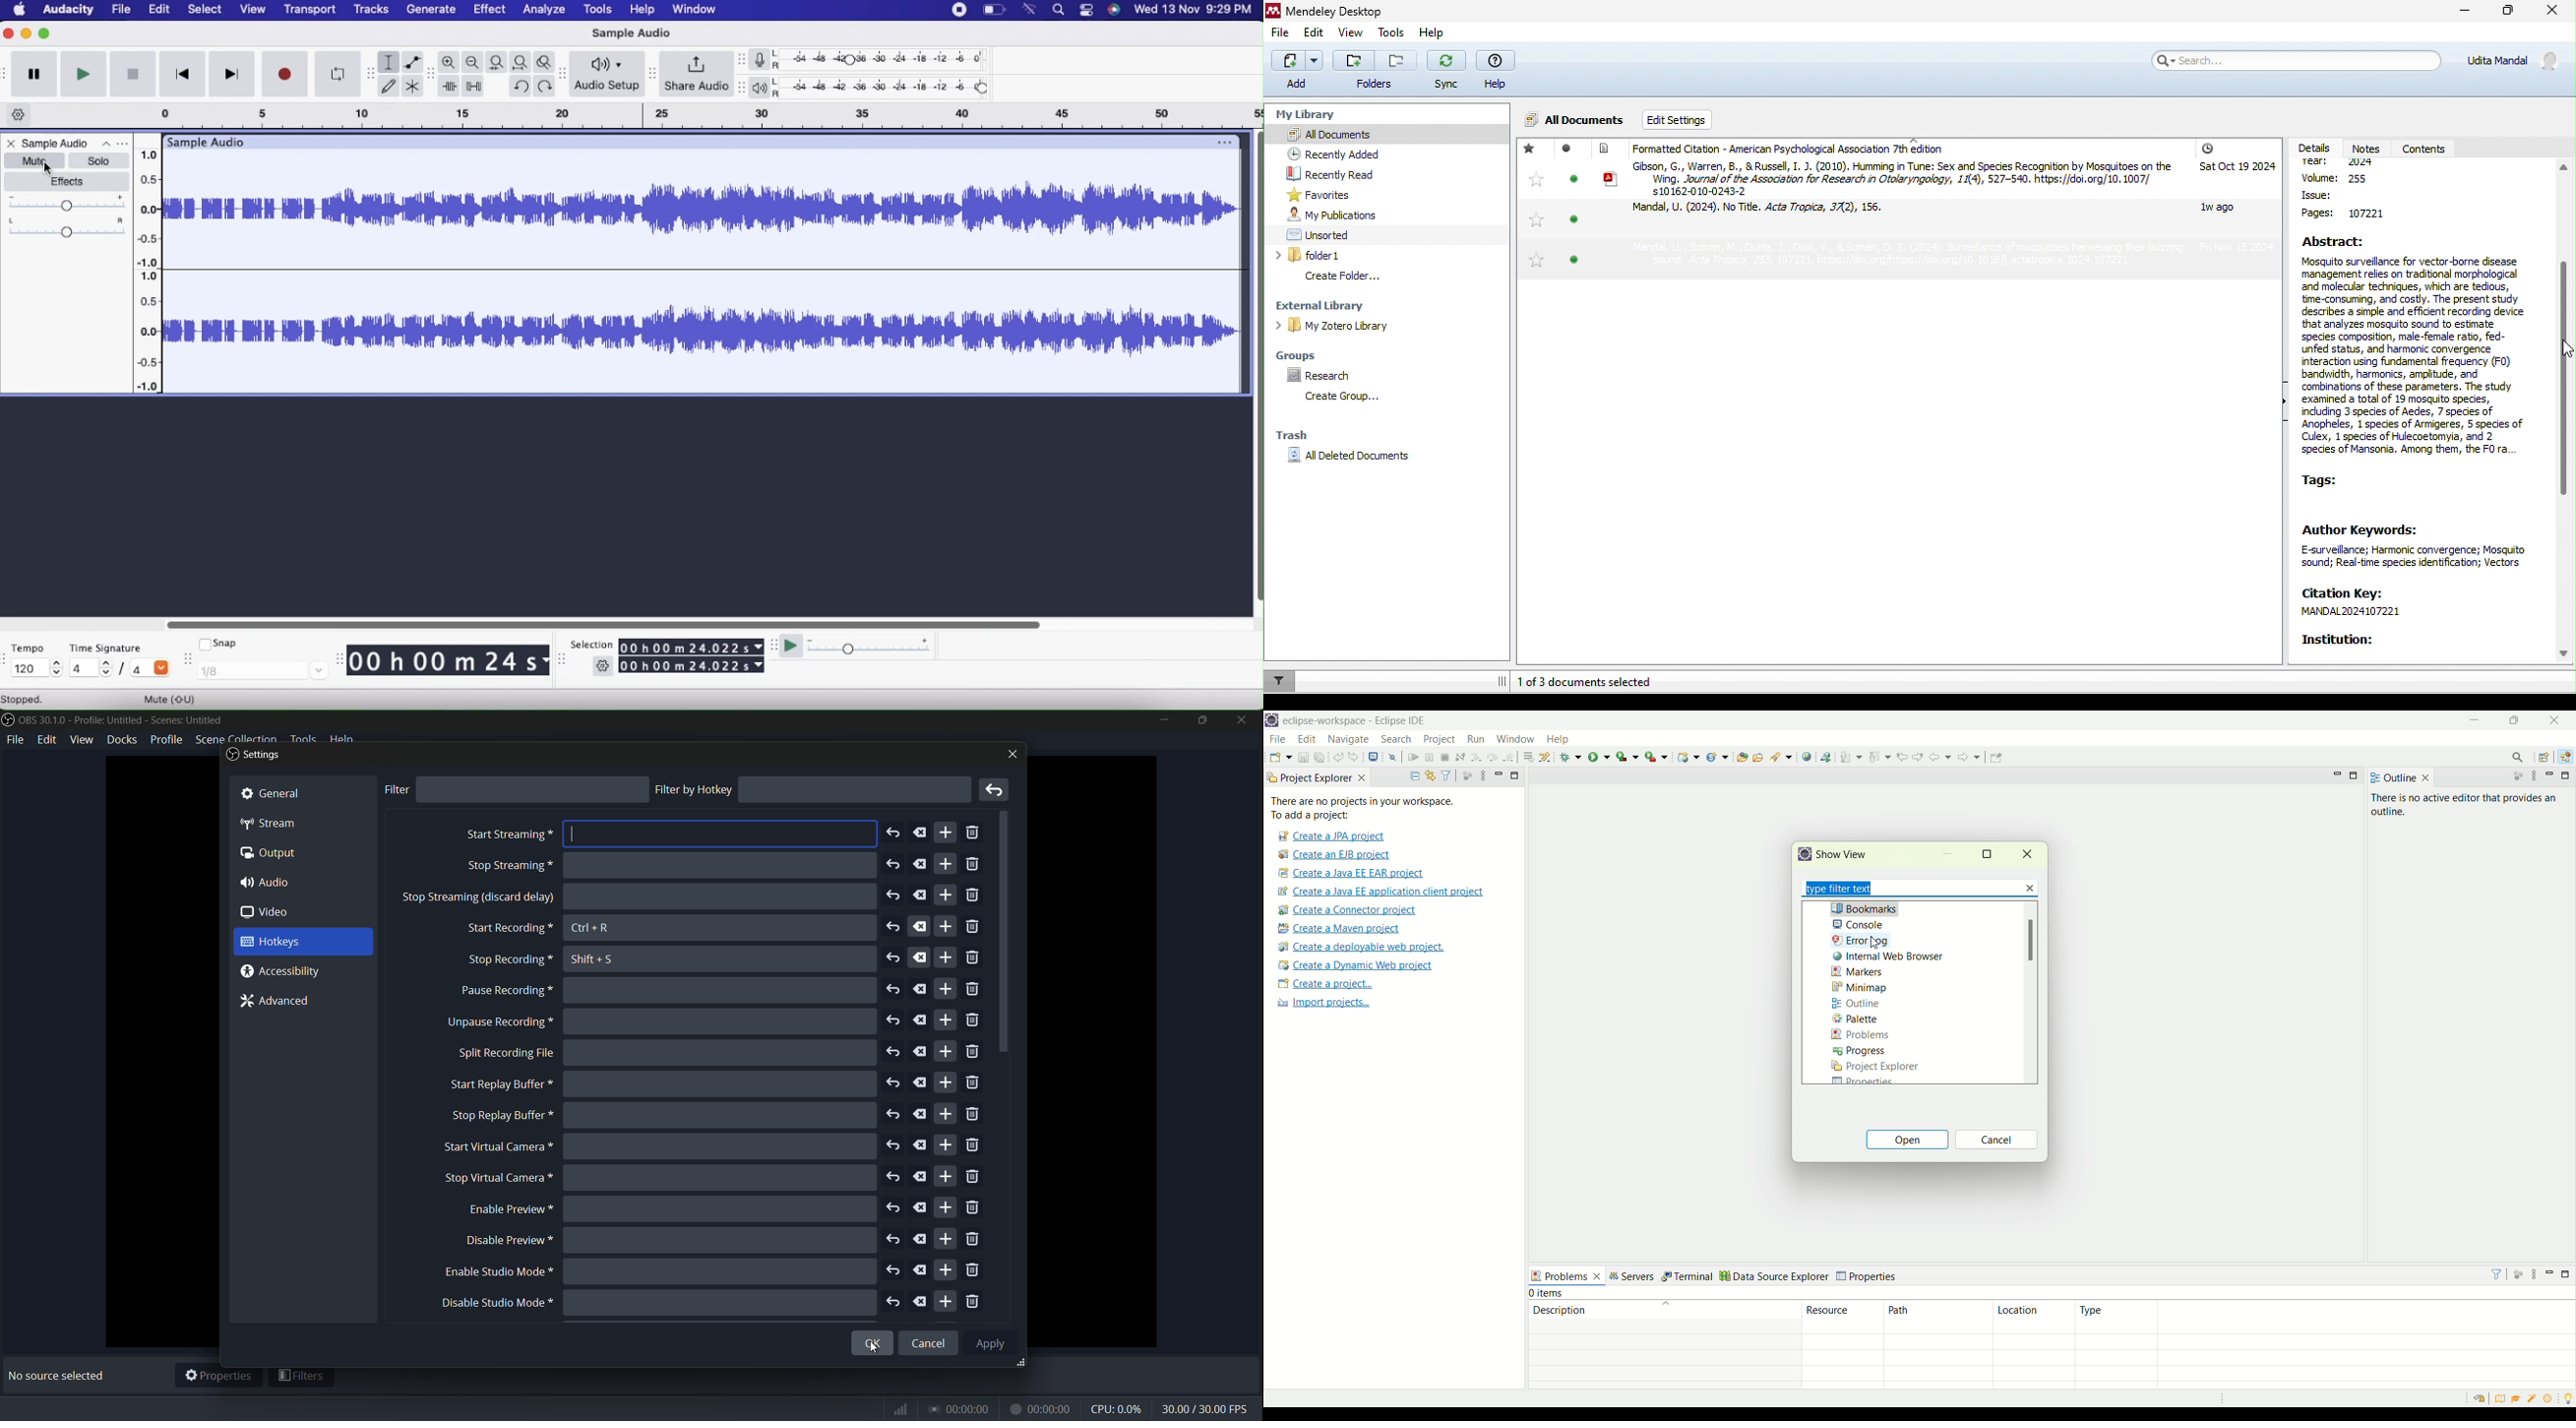 The width and height of the screenshot is (2576, 1428). Describe the element at coordinates (506, 834) in the screenshot. I see `start streaming` at that location.